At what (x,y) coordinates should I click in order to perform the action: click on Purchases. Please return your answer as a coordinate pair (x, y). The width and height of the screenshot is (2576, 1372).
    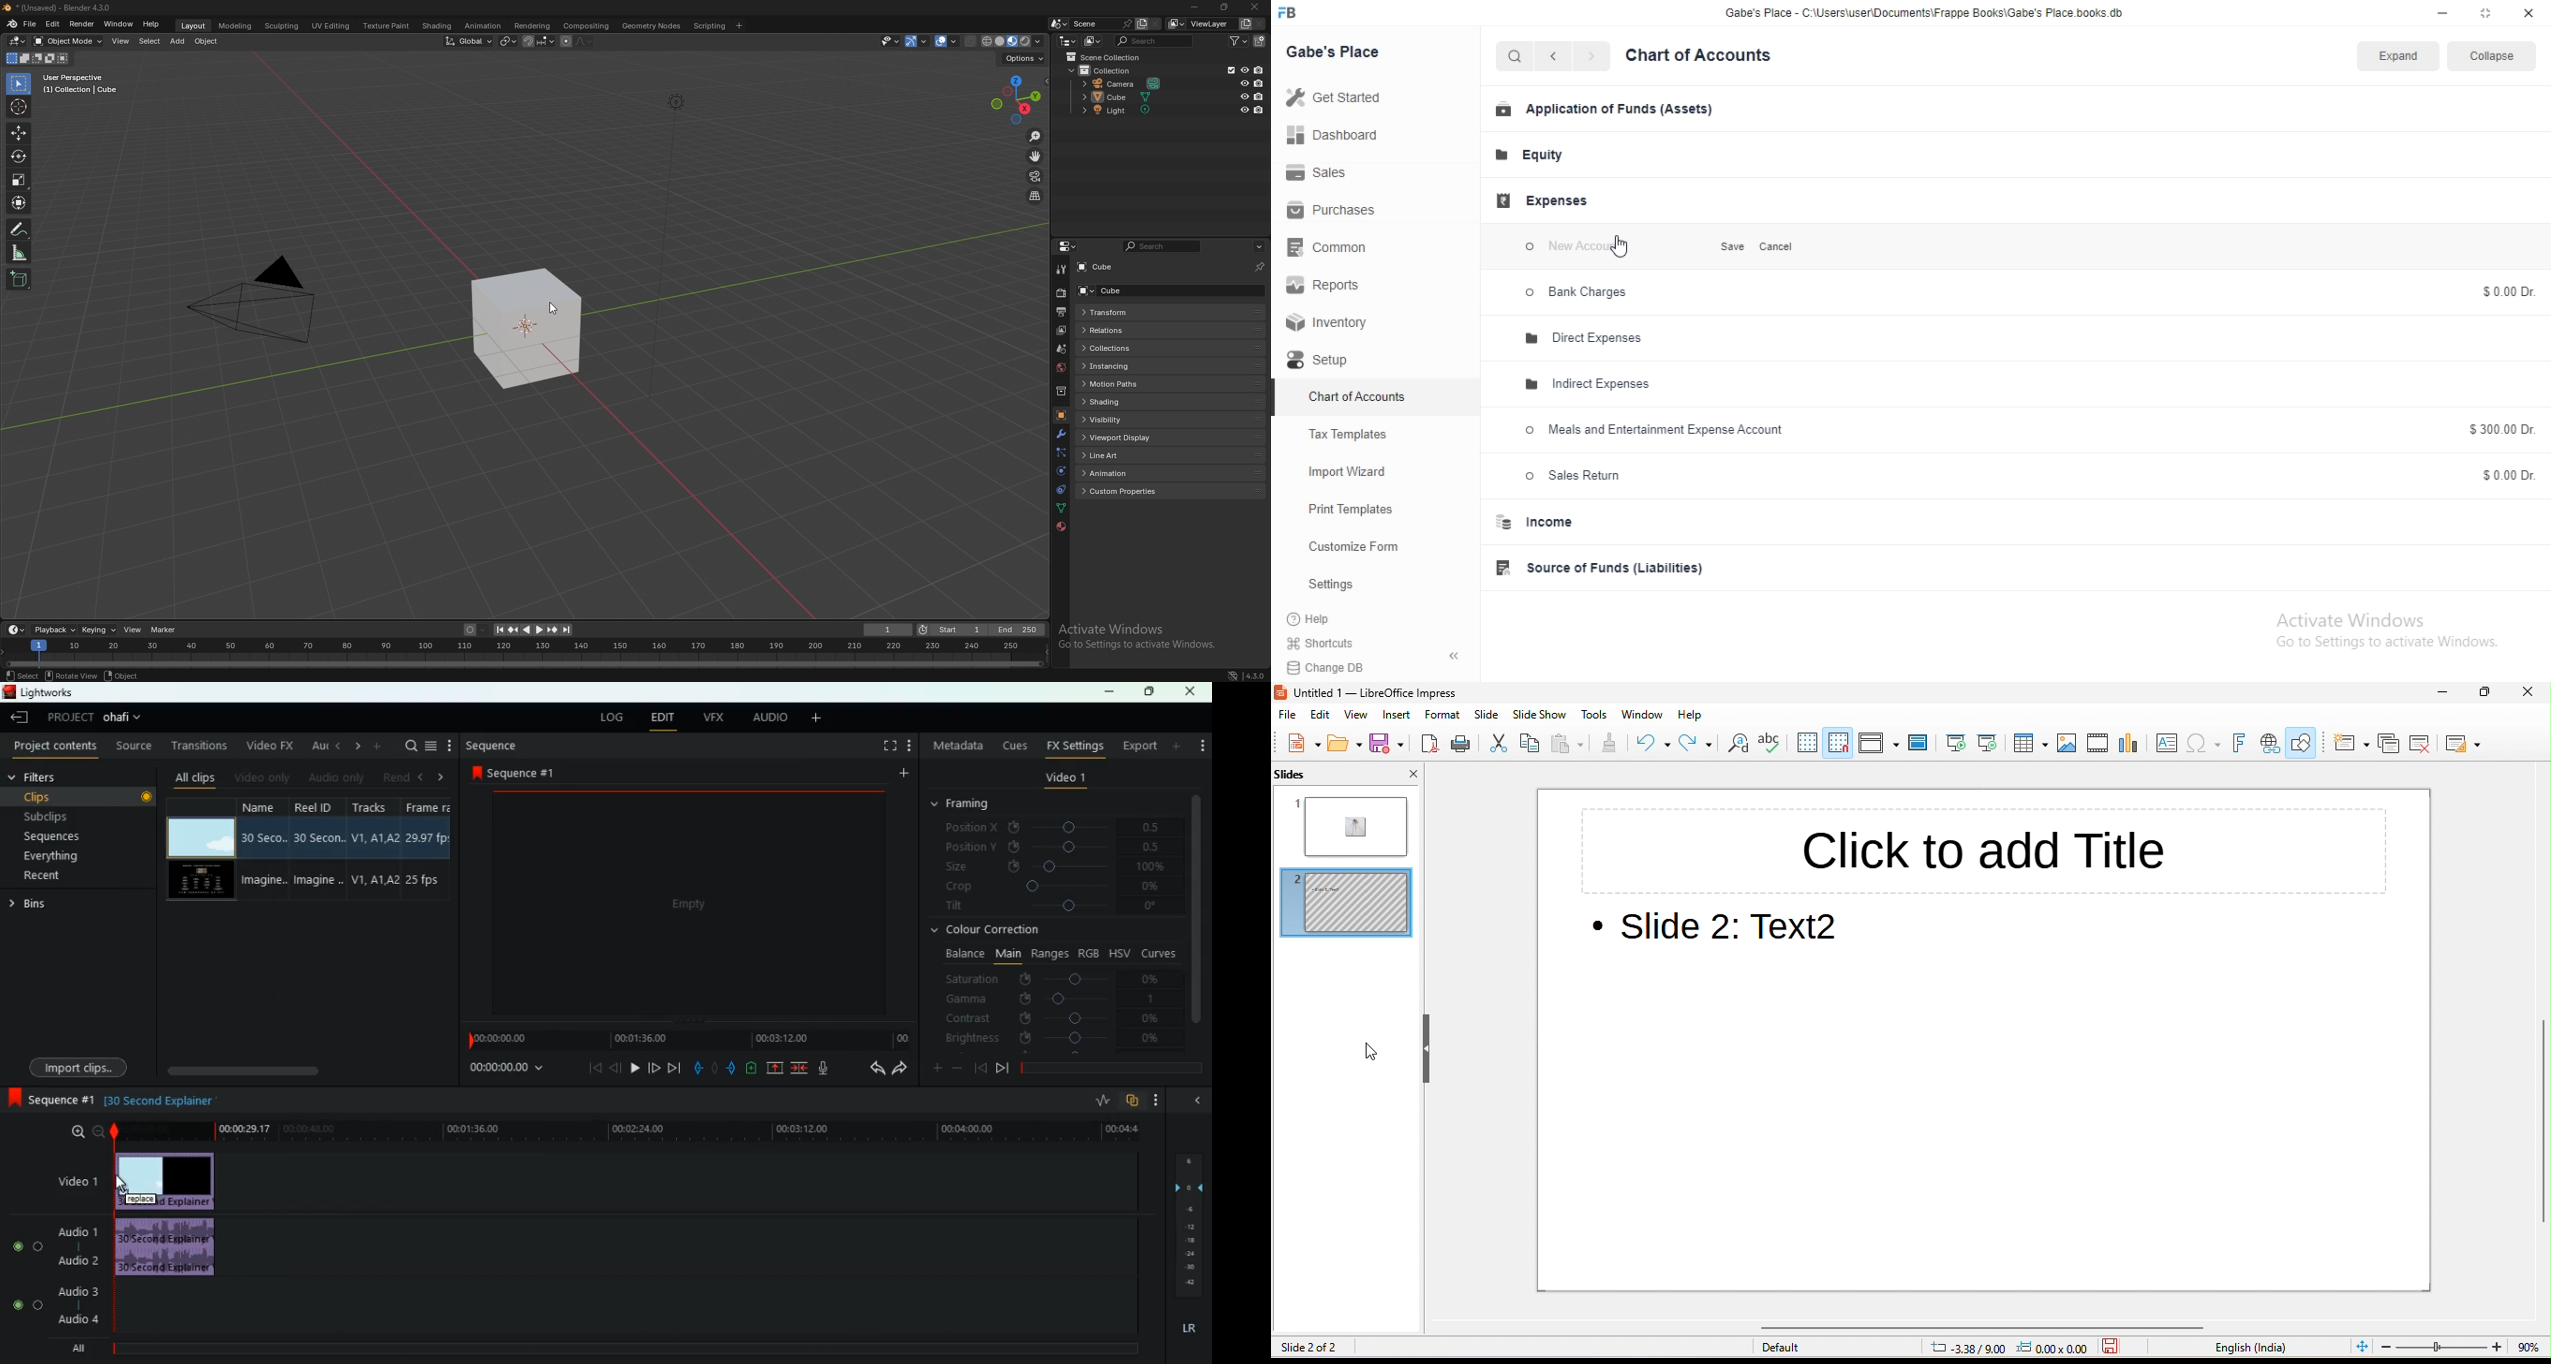
    Looking at the image, I should click on (1337, 212).